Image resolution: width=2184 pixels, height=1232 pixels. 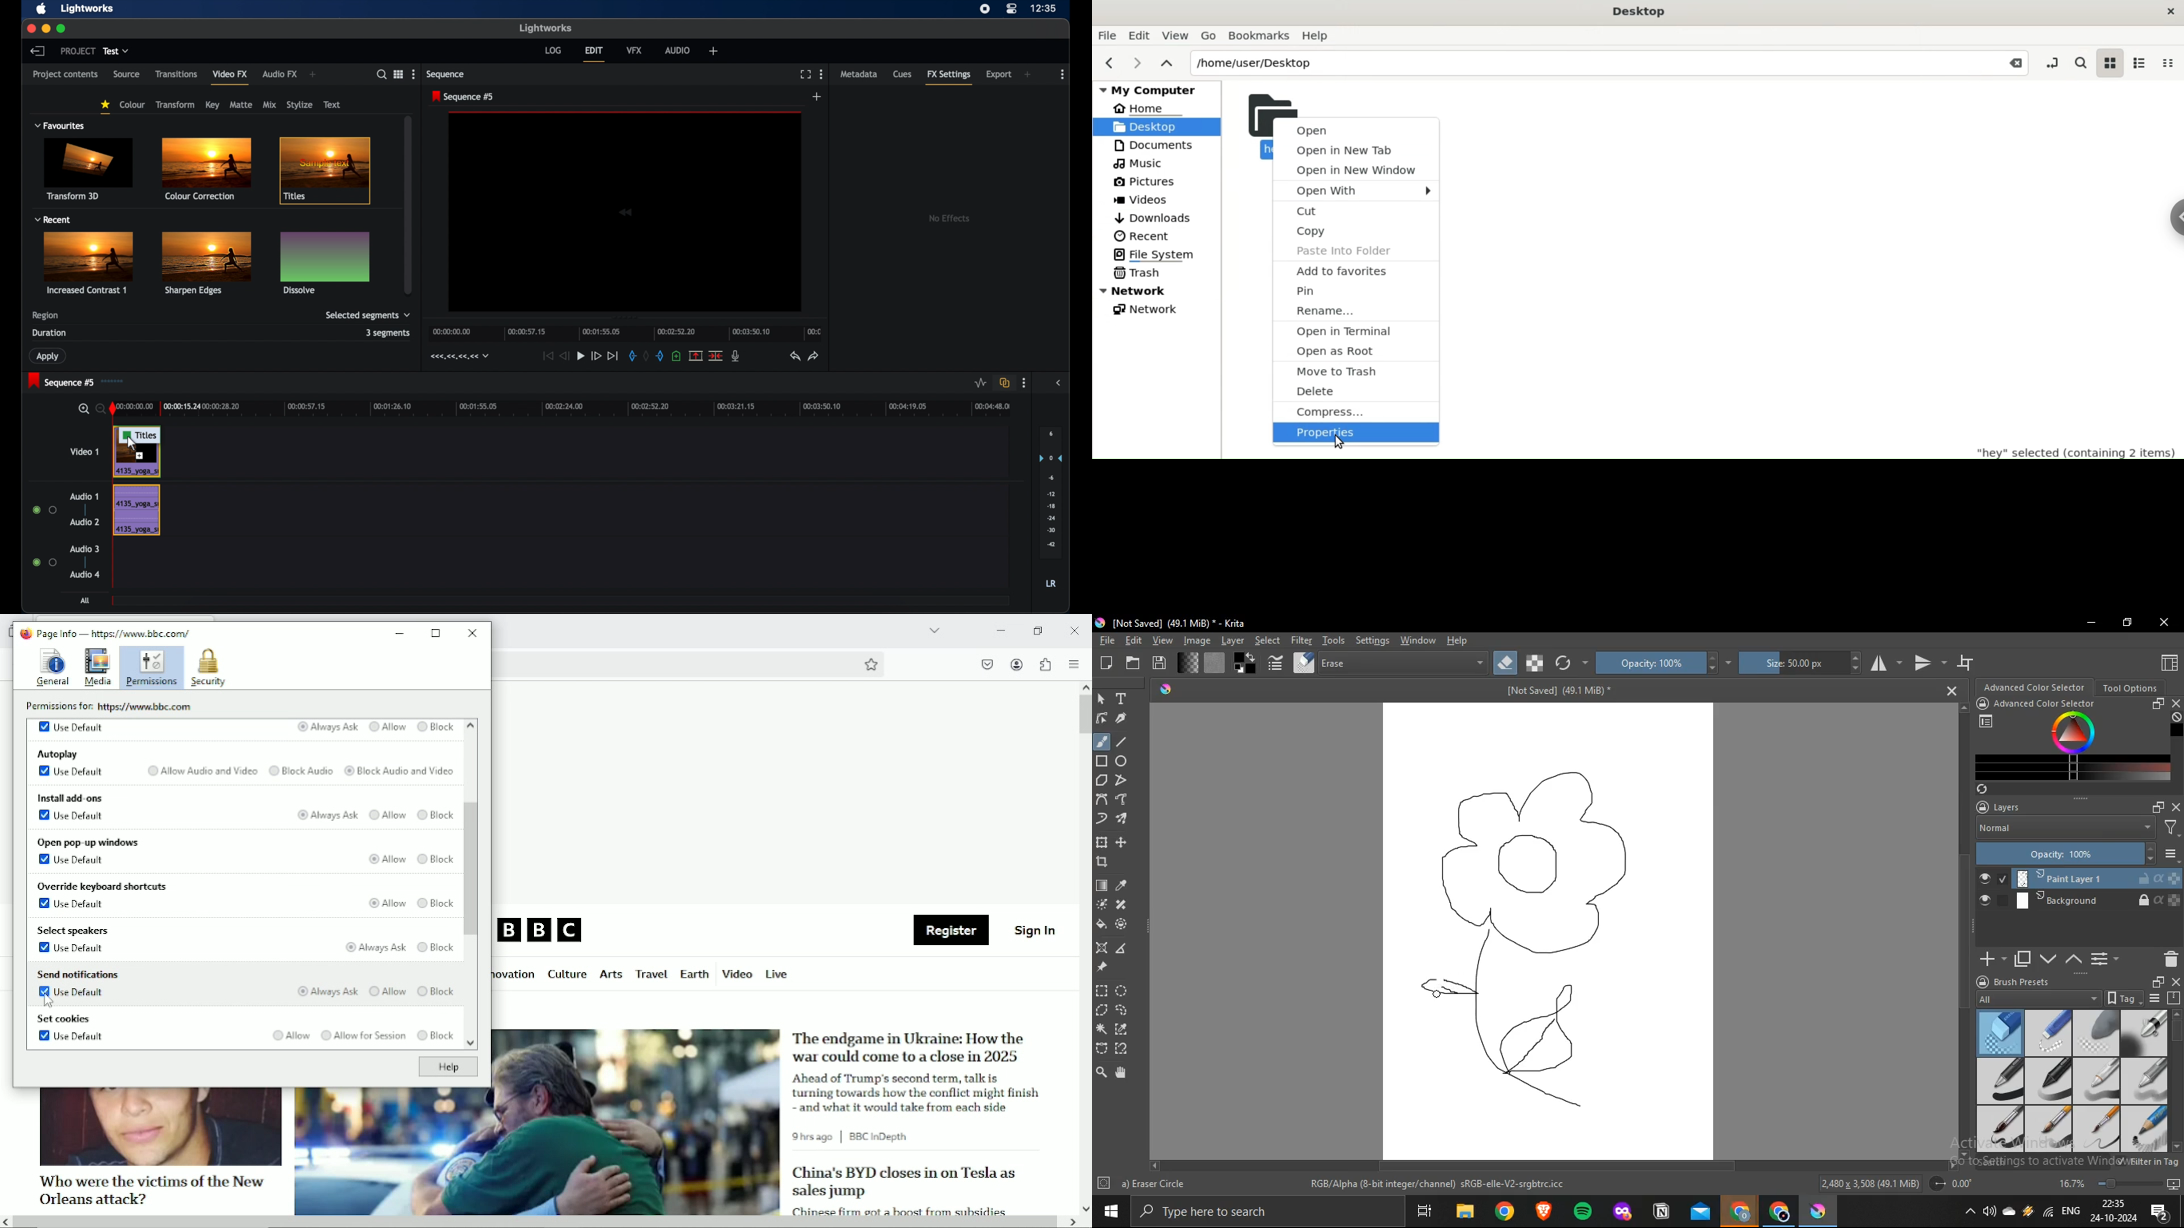 What do you see at coordinates (1356, 271) in the screenshot?
I see `add to favourites` at bounding box center [1356, 271].